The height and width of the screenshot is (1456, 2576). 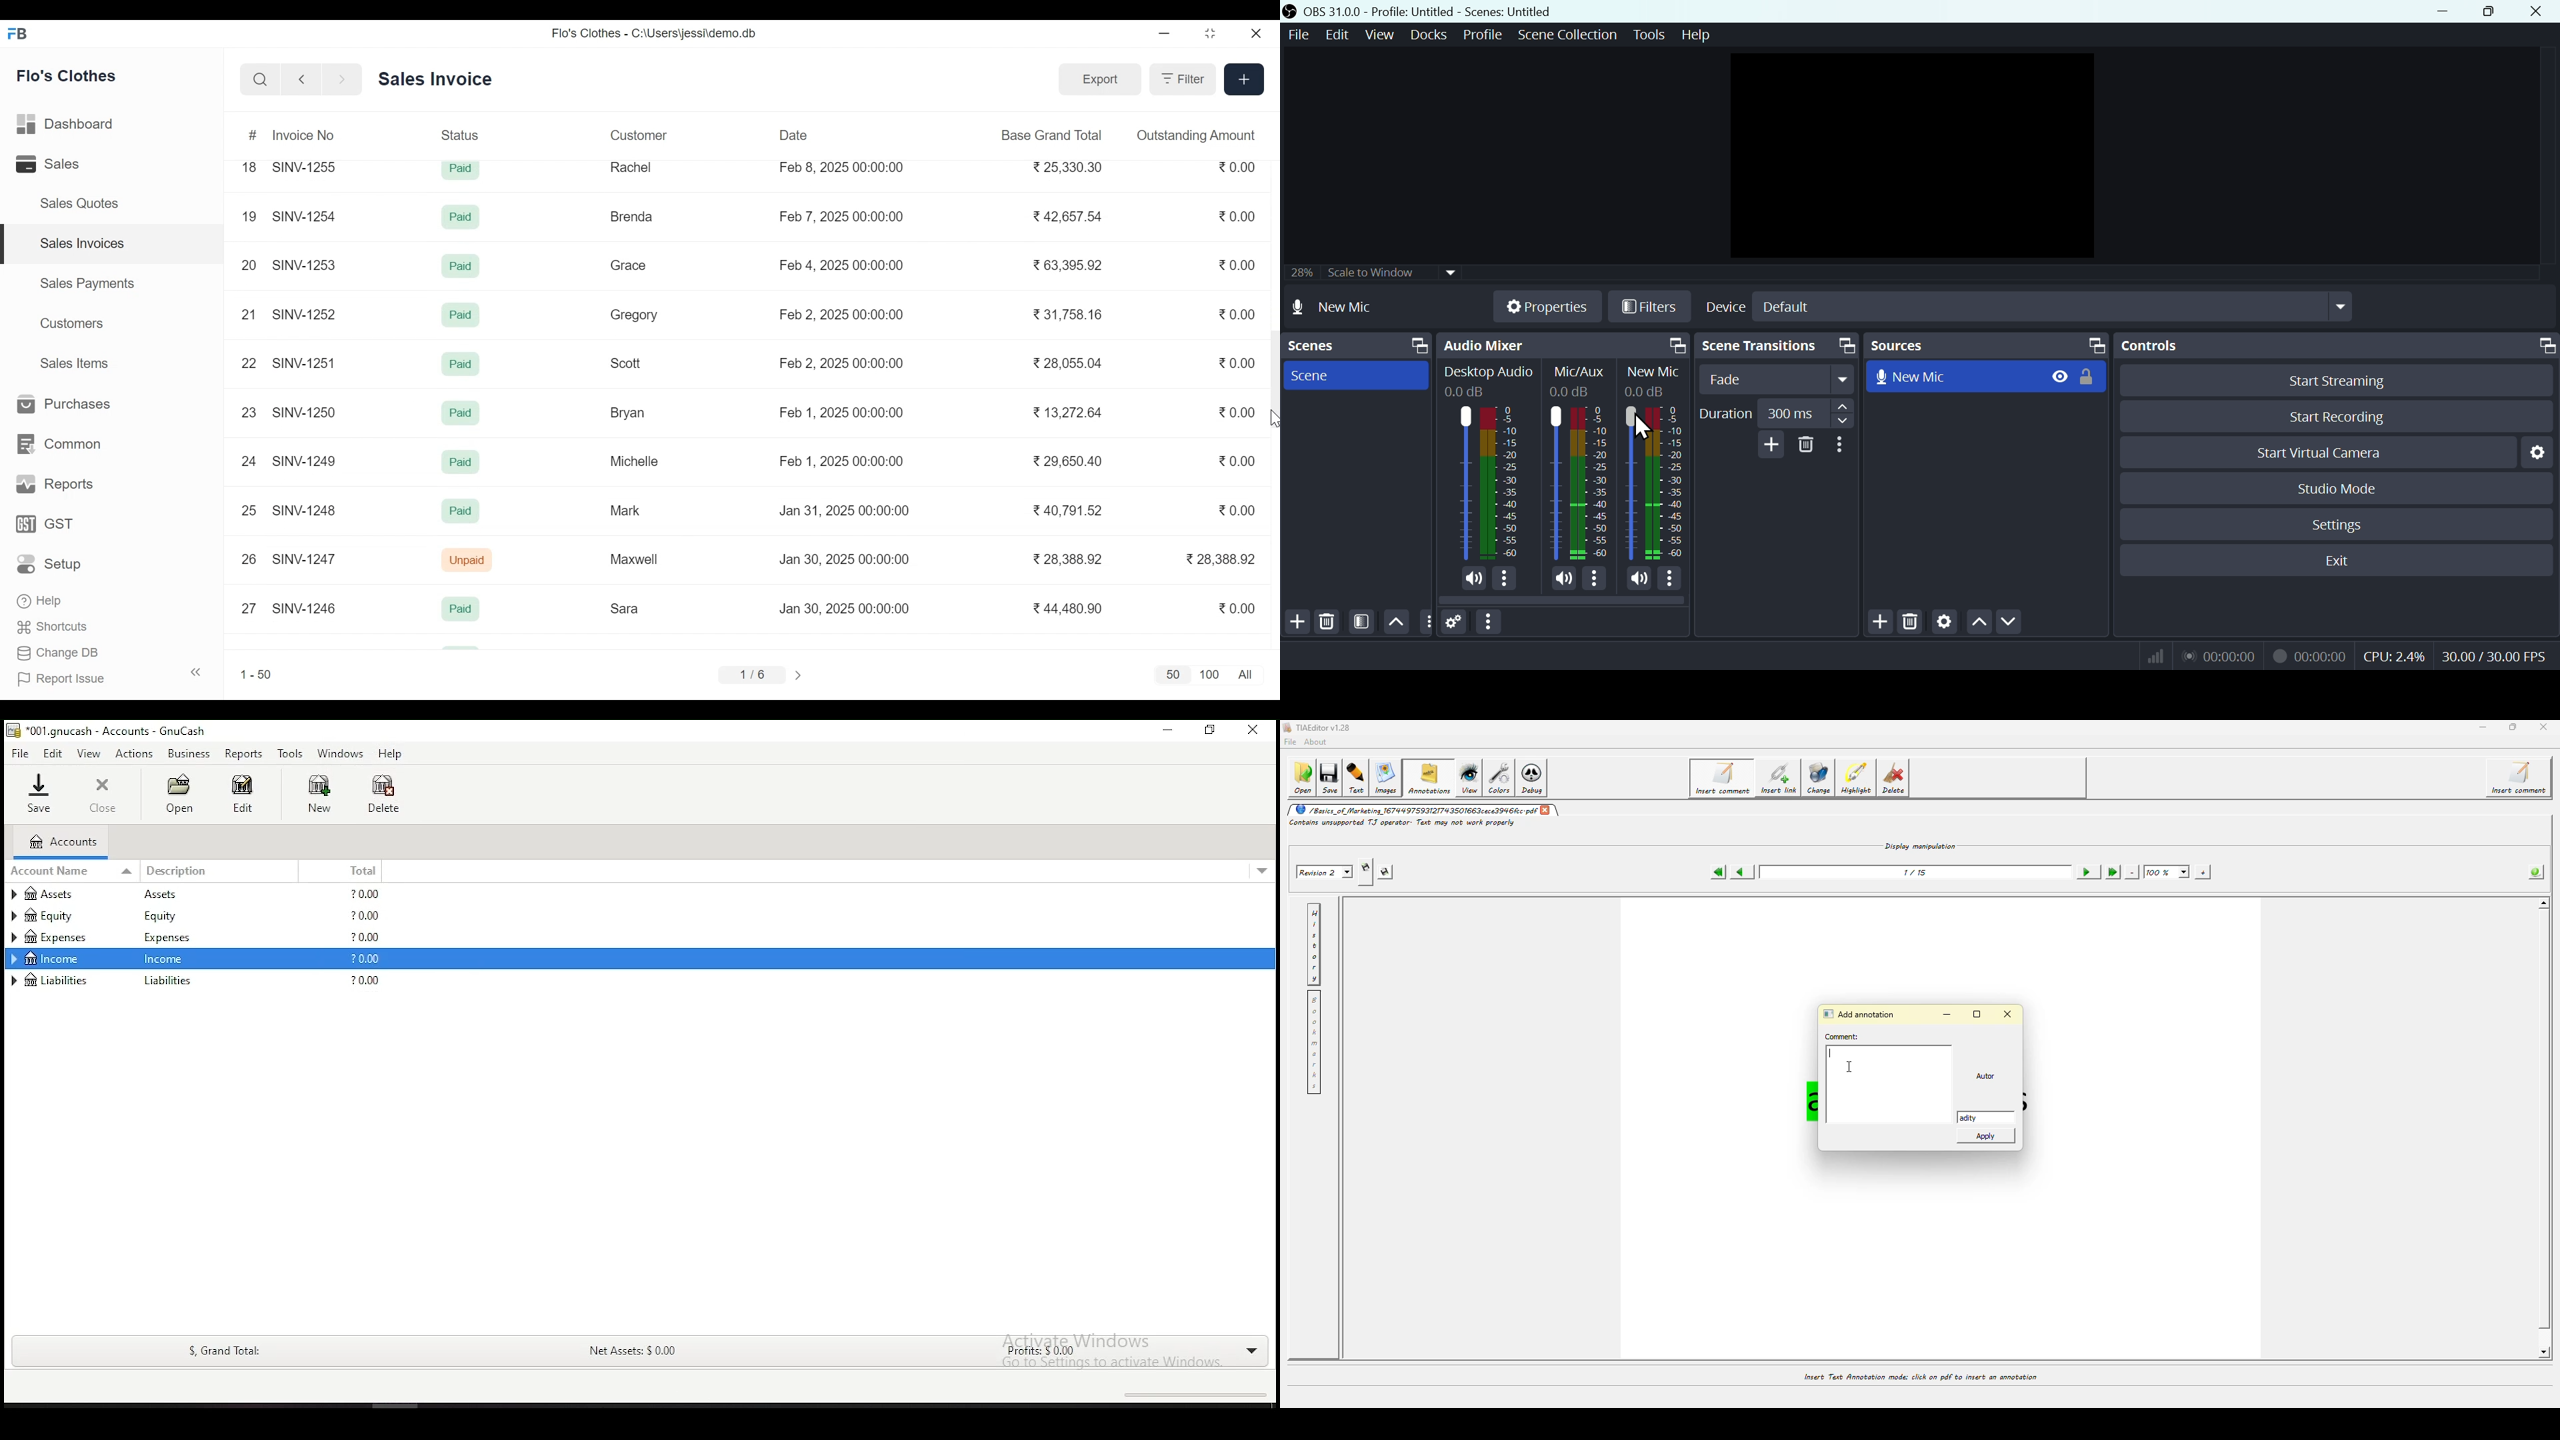 I want to click on reports, so click(x=243, y=754).